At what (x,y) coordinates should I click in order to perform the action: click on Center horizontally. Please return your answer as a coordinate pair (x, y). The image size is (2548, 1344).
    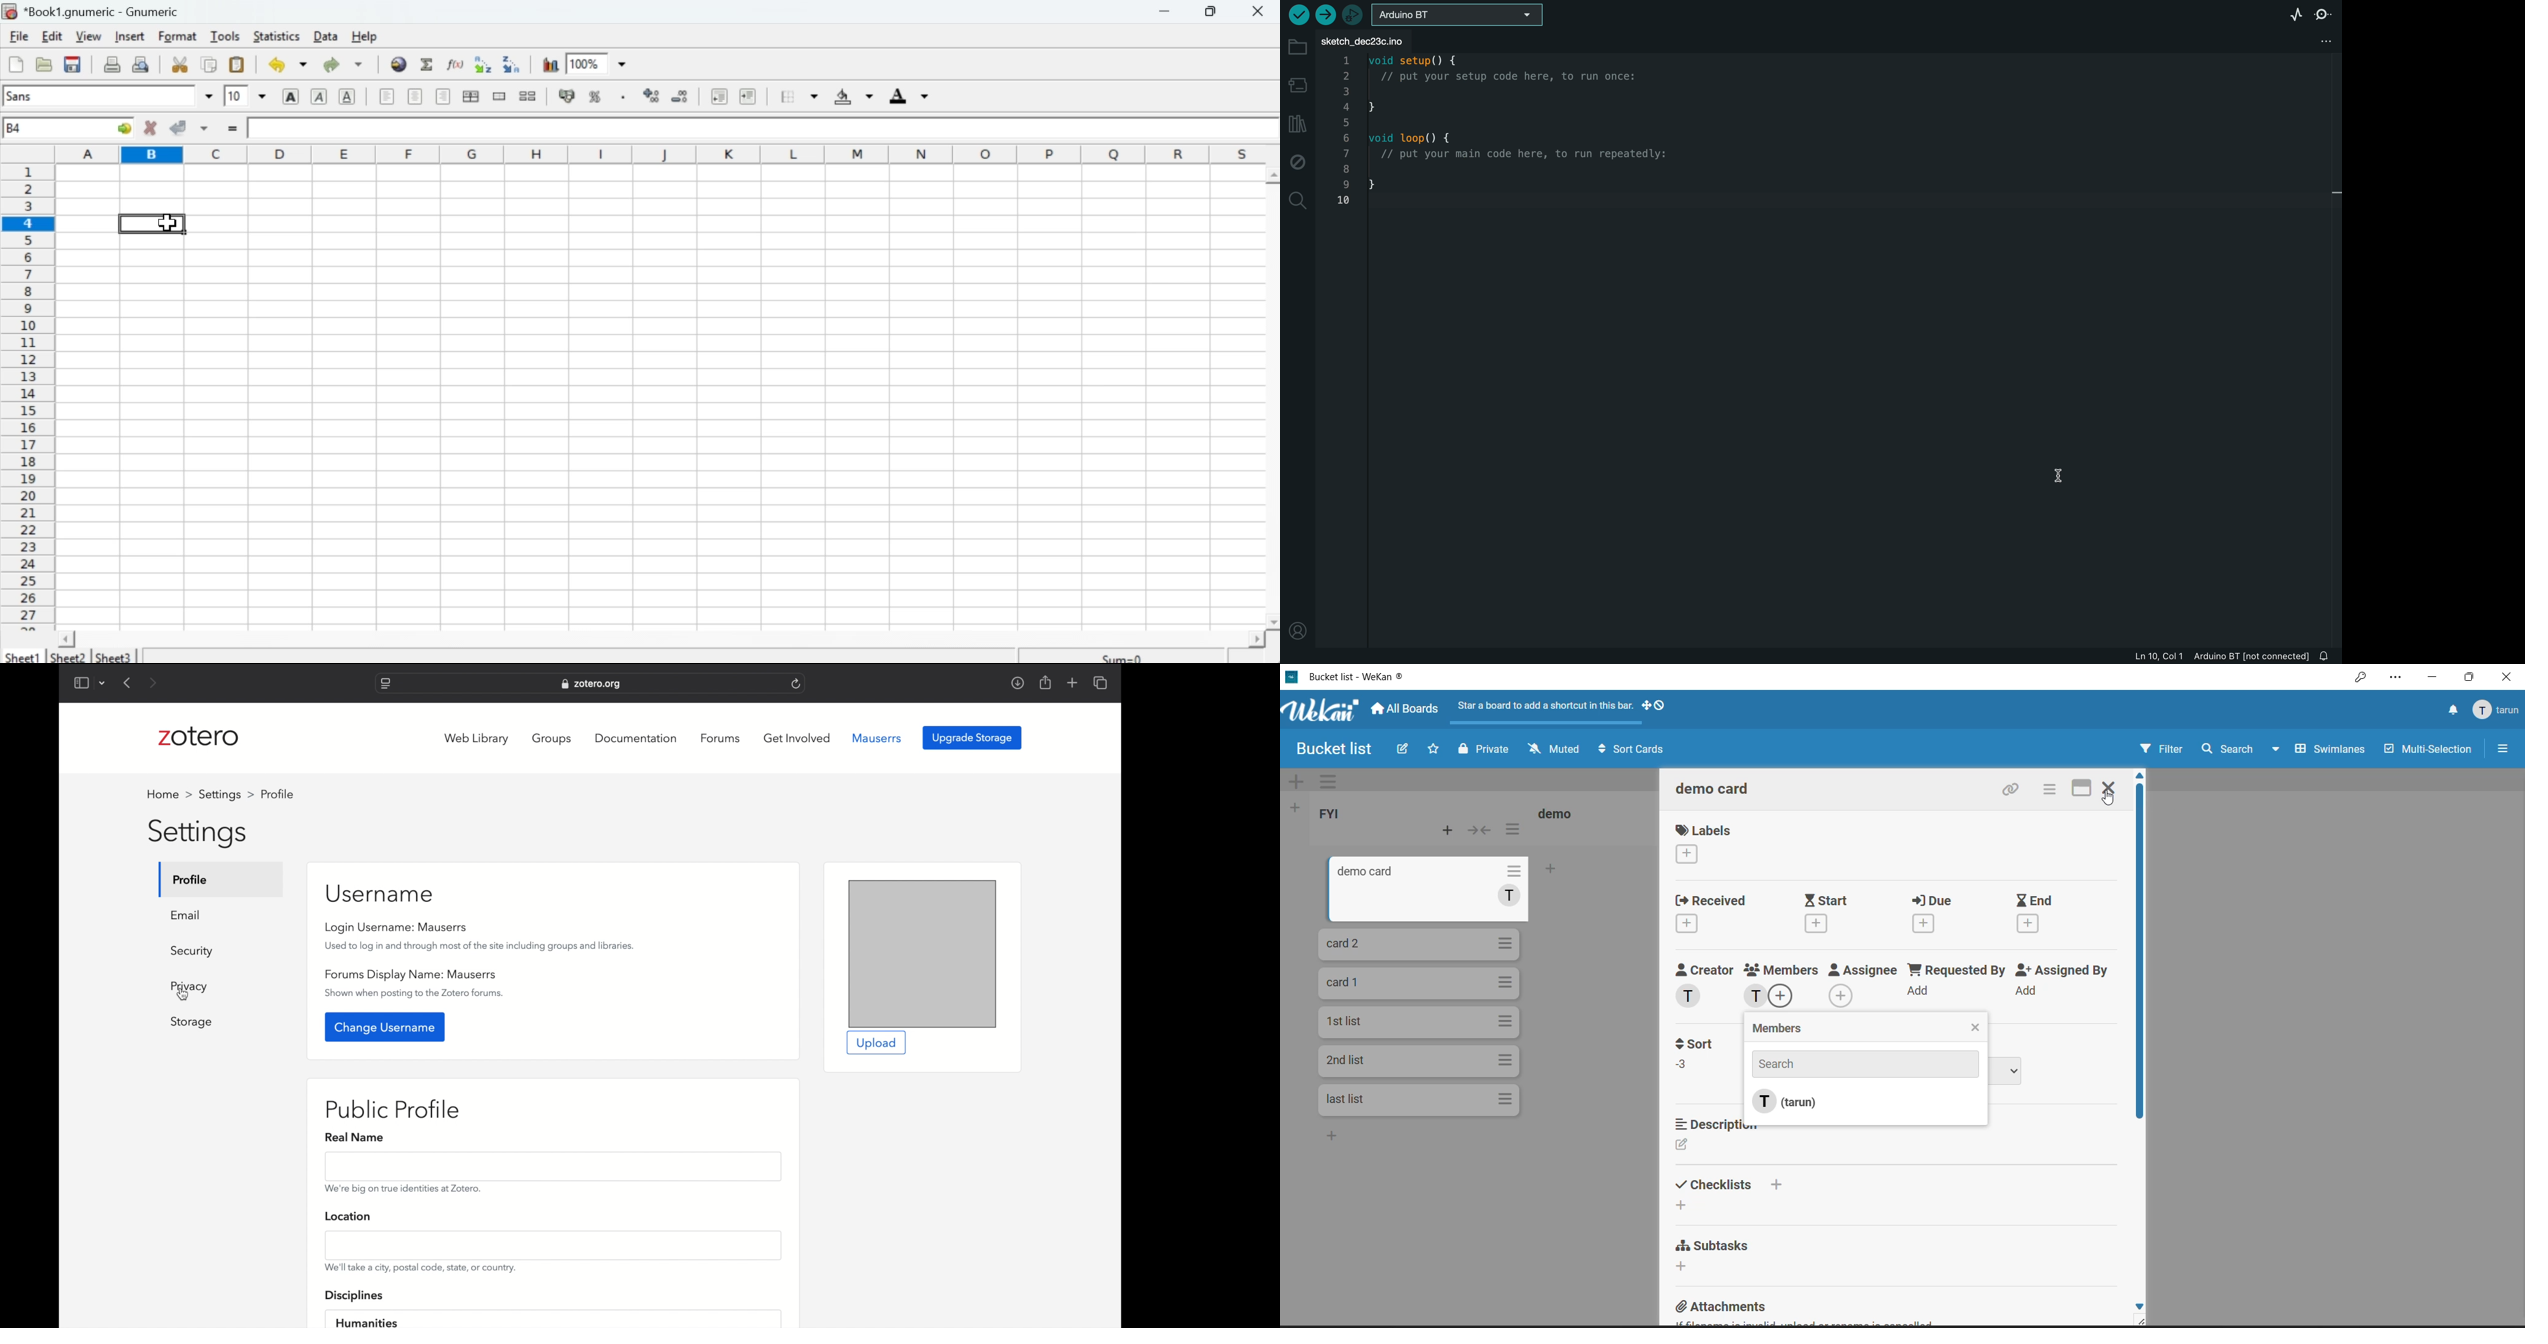
    Looking at the image, I should click on (416, 97).